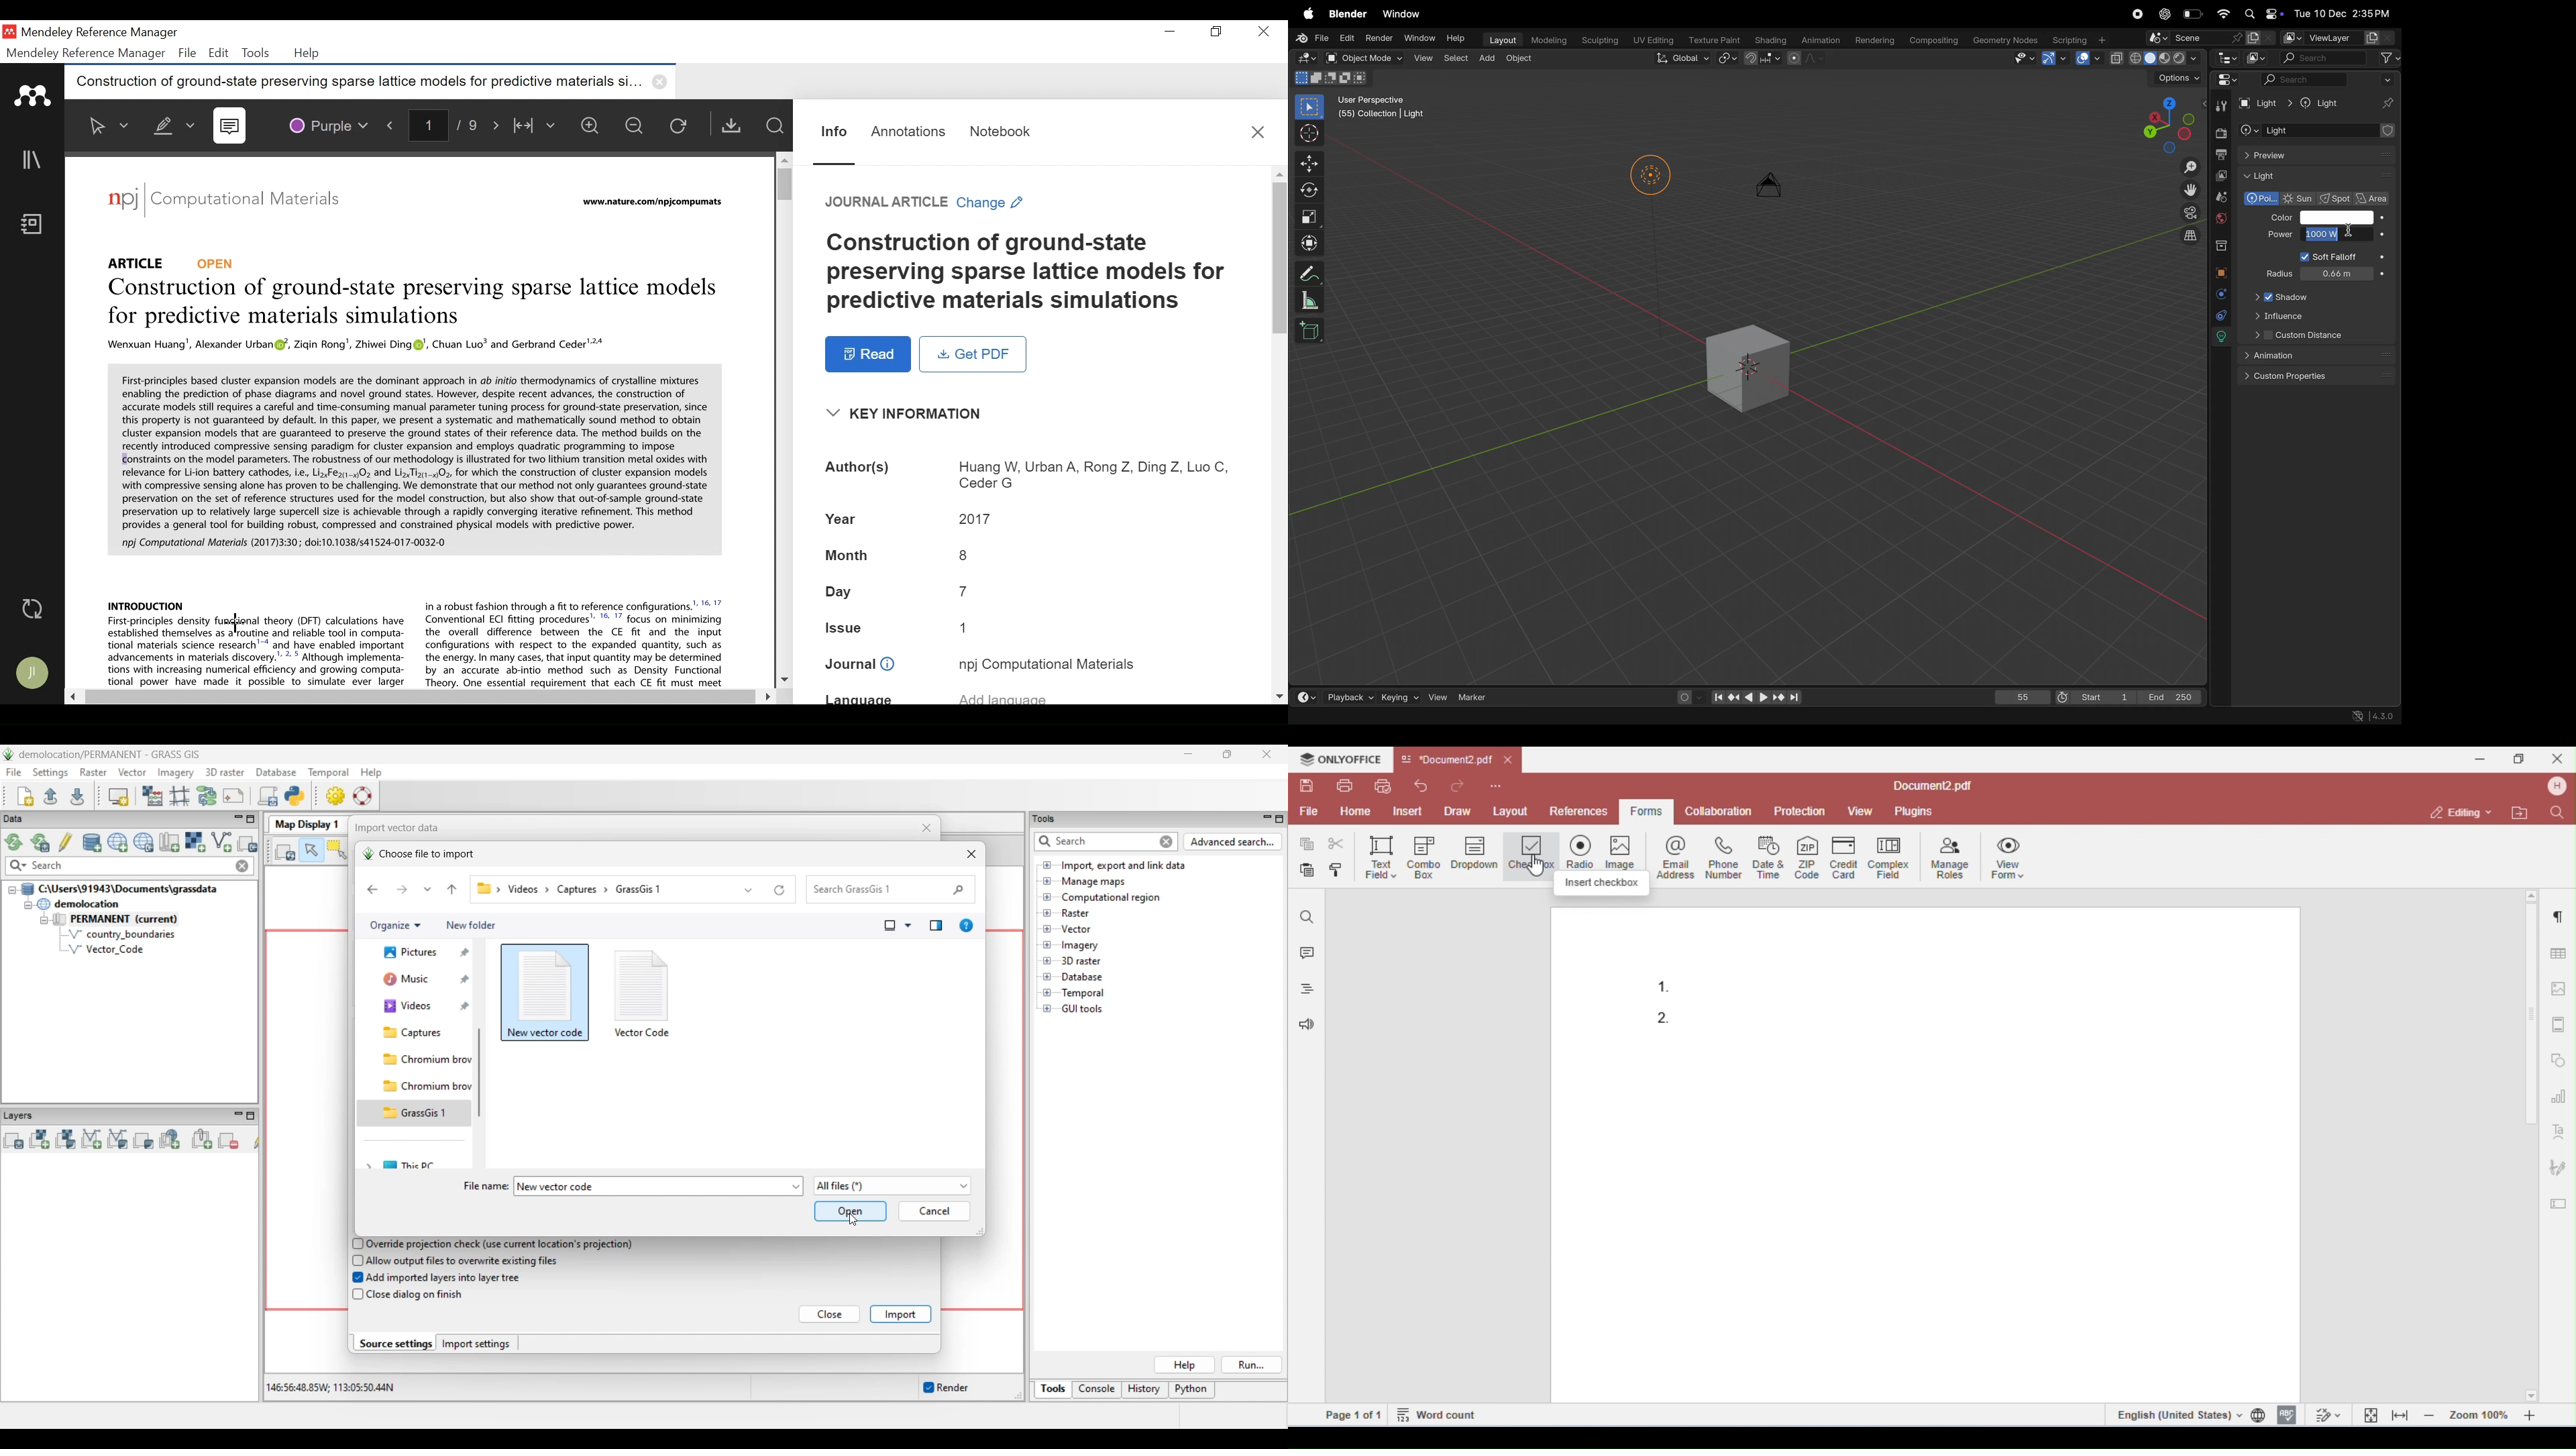 Image resolution: width=2576 pixels, height=1456 pixels. What do you see at coordinates (107, 125) in the screenshot?
I see `Select` at bounding box center [107, 125].